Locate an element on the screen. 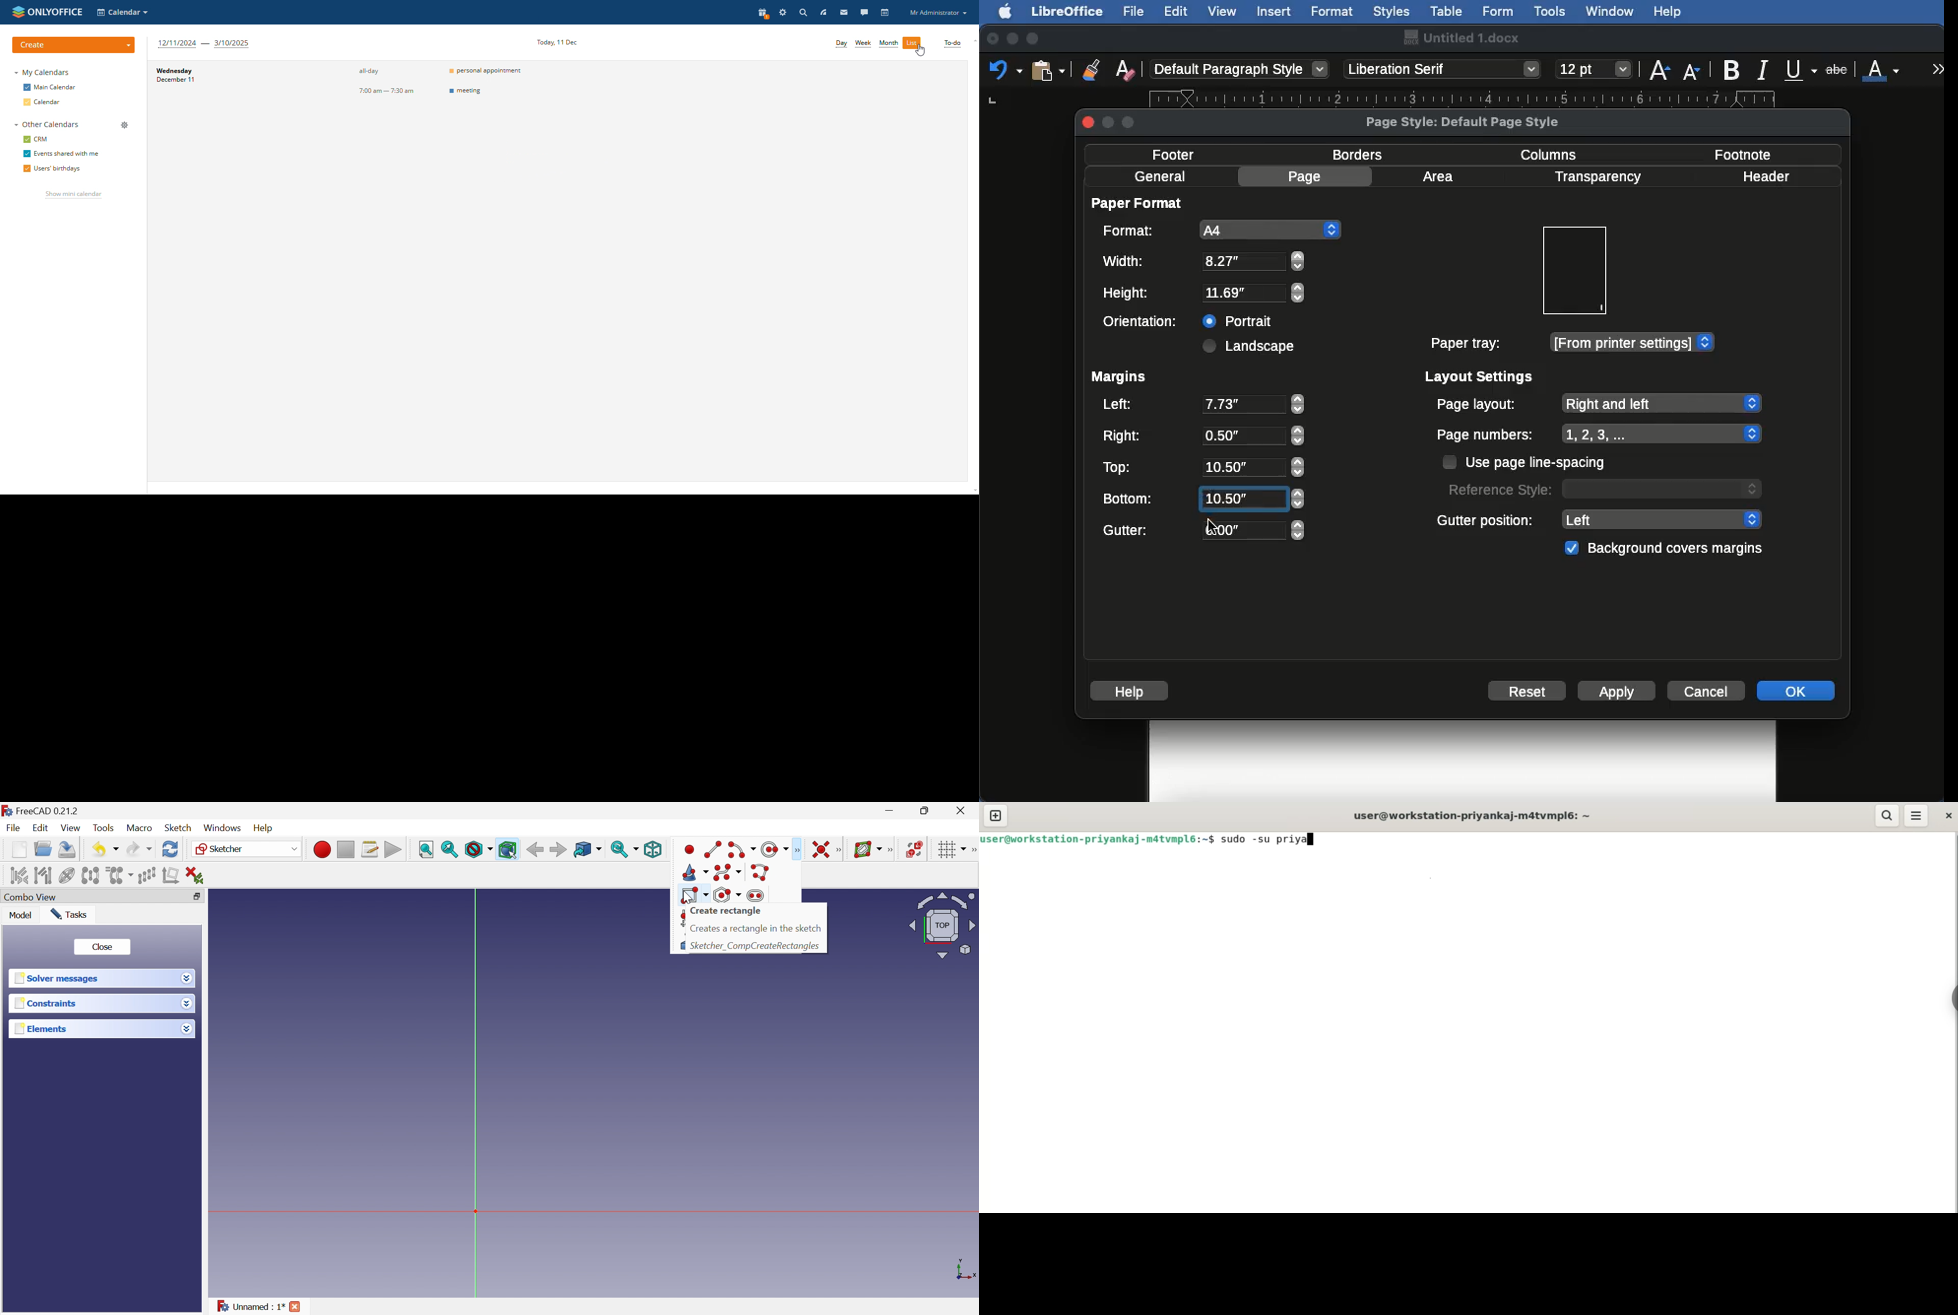 The height and width of the screenshot is (1316, 1960). Toggle grid is located at coordinates (952, 849).